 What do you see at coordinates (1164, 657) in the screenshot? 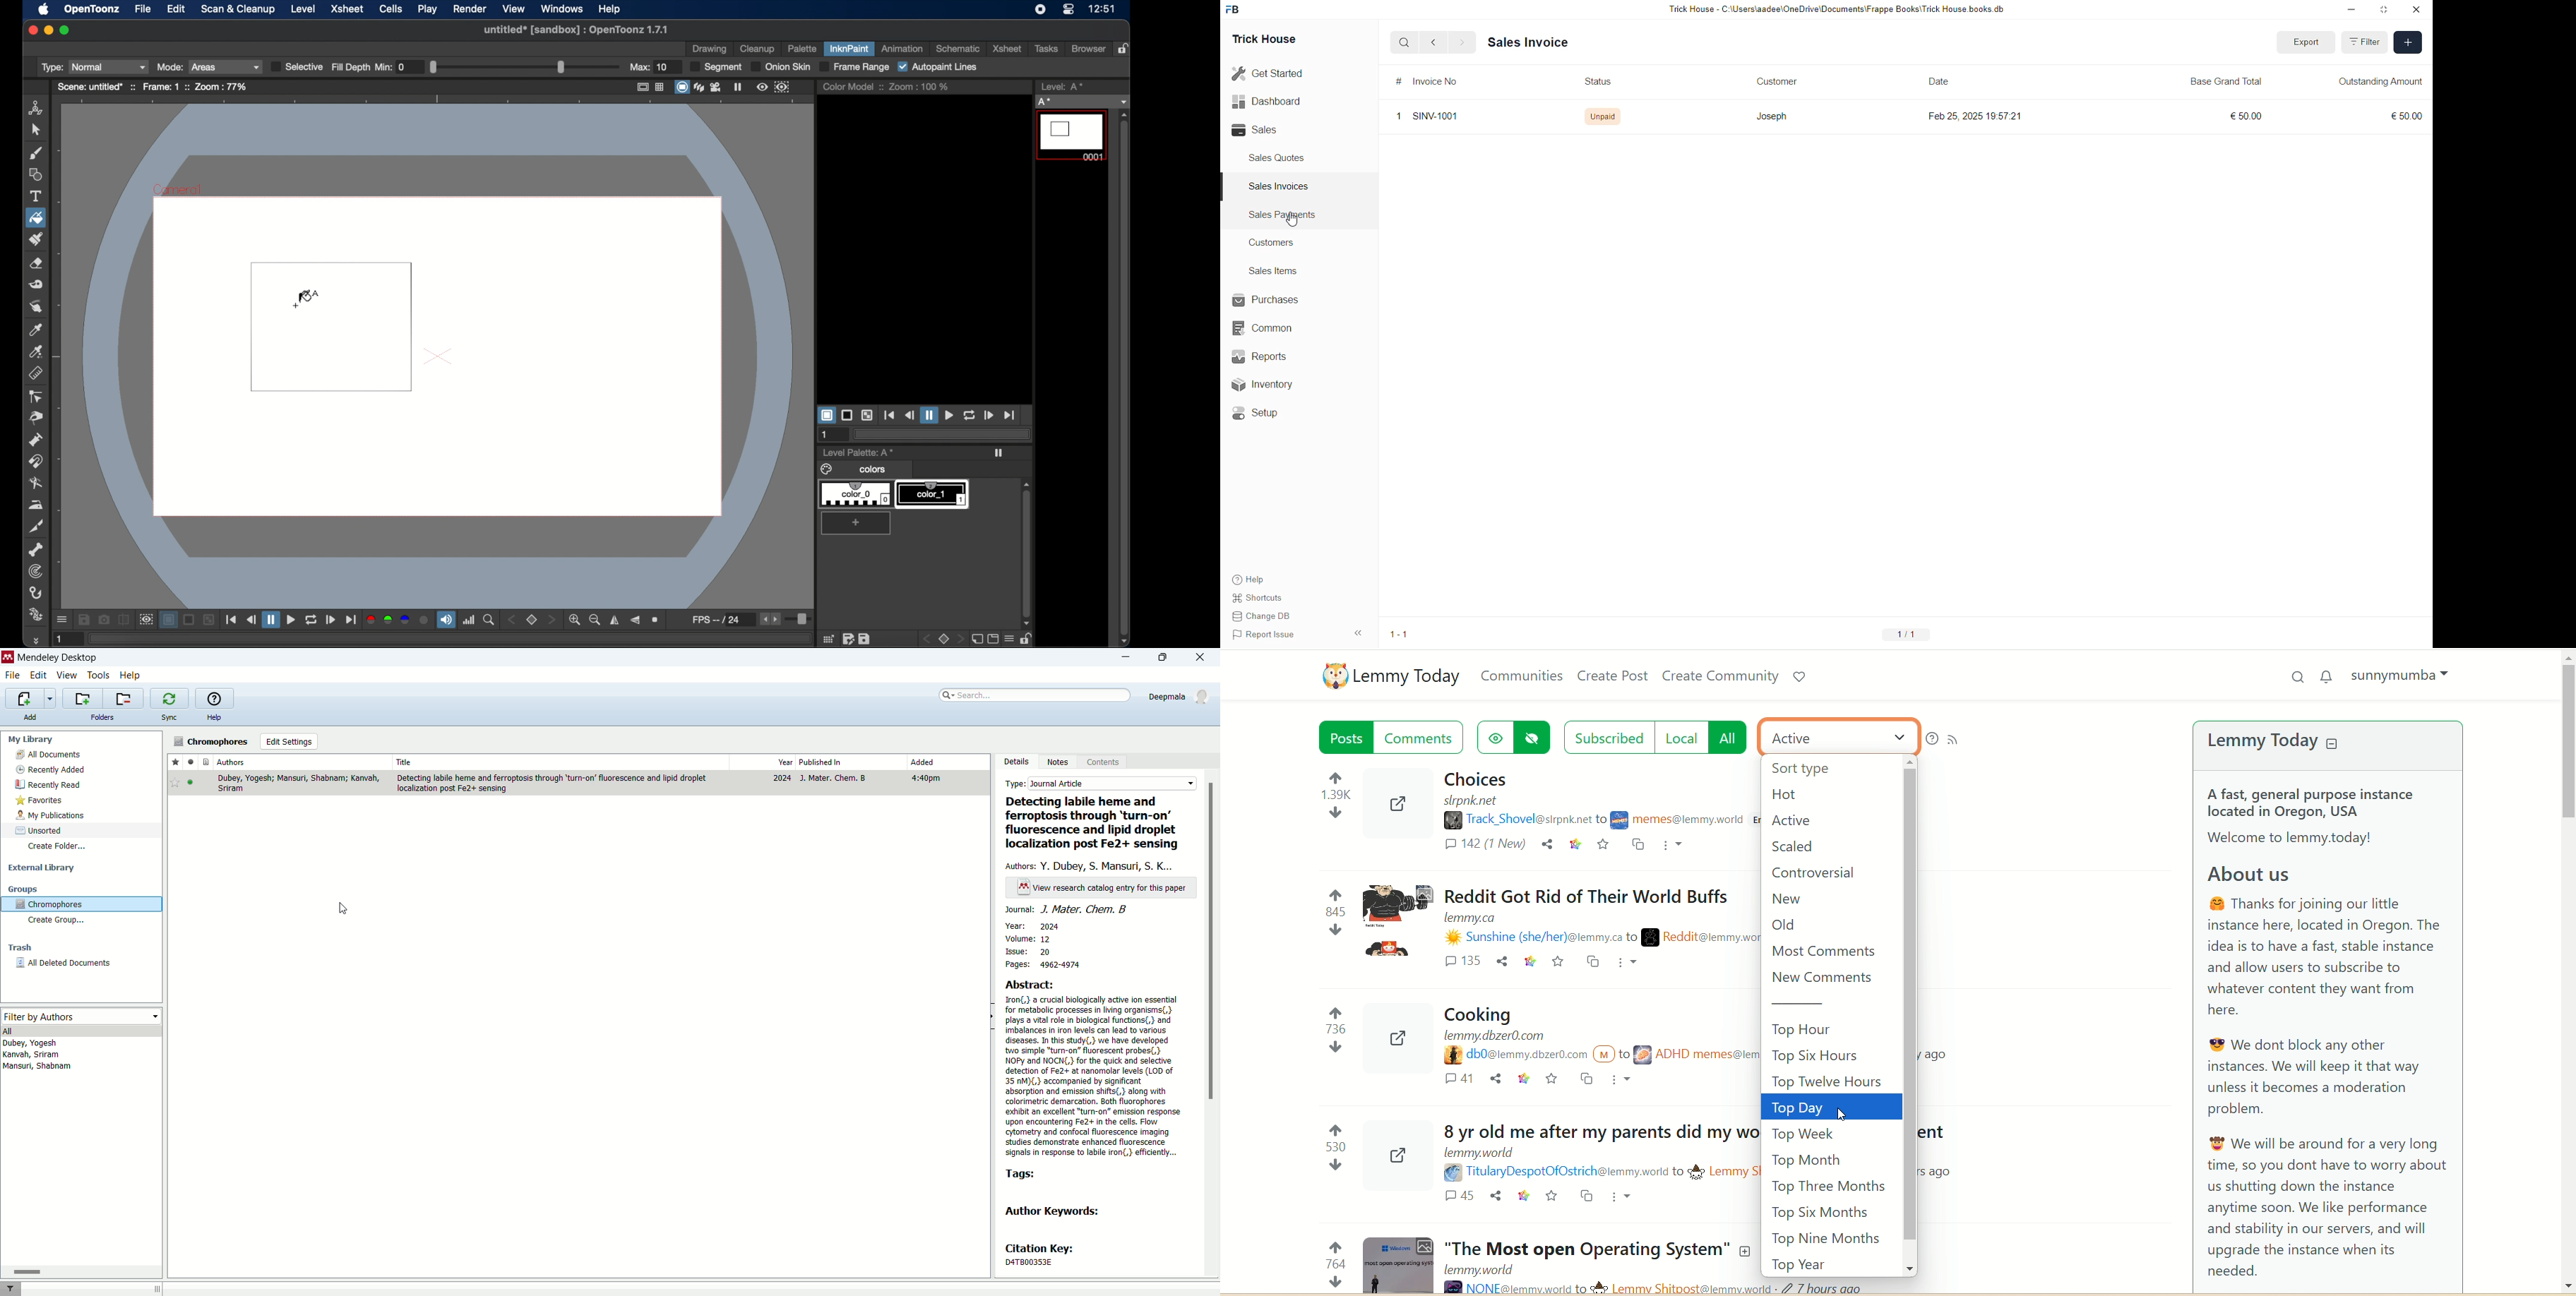
I see `maximize` at bounding box center [1164, 657].